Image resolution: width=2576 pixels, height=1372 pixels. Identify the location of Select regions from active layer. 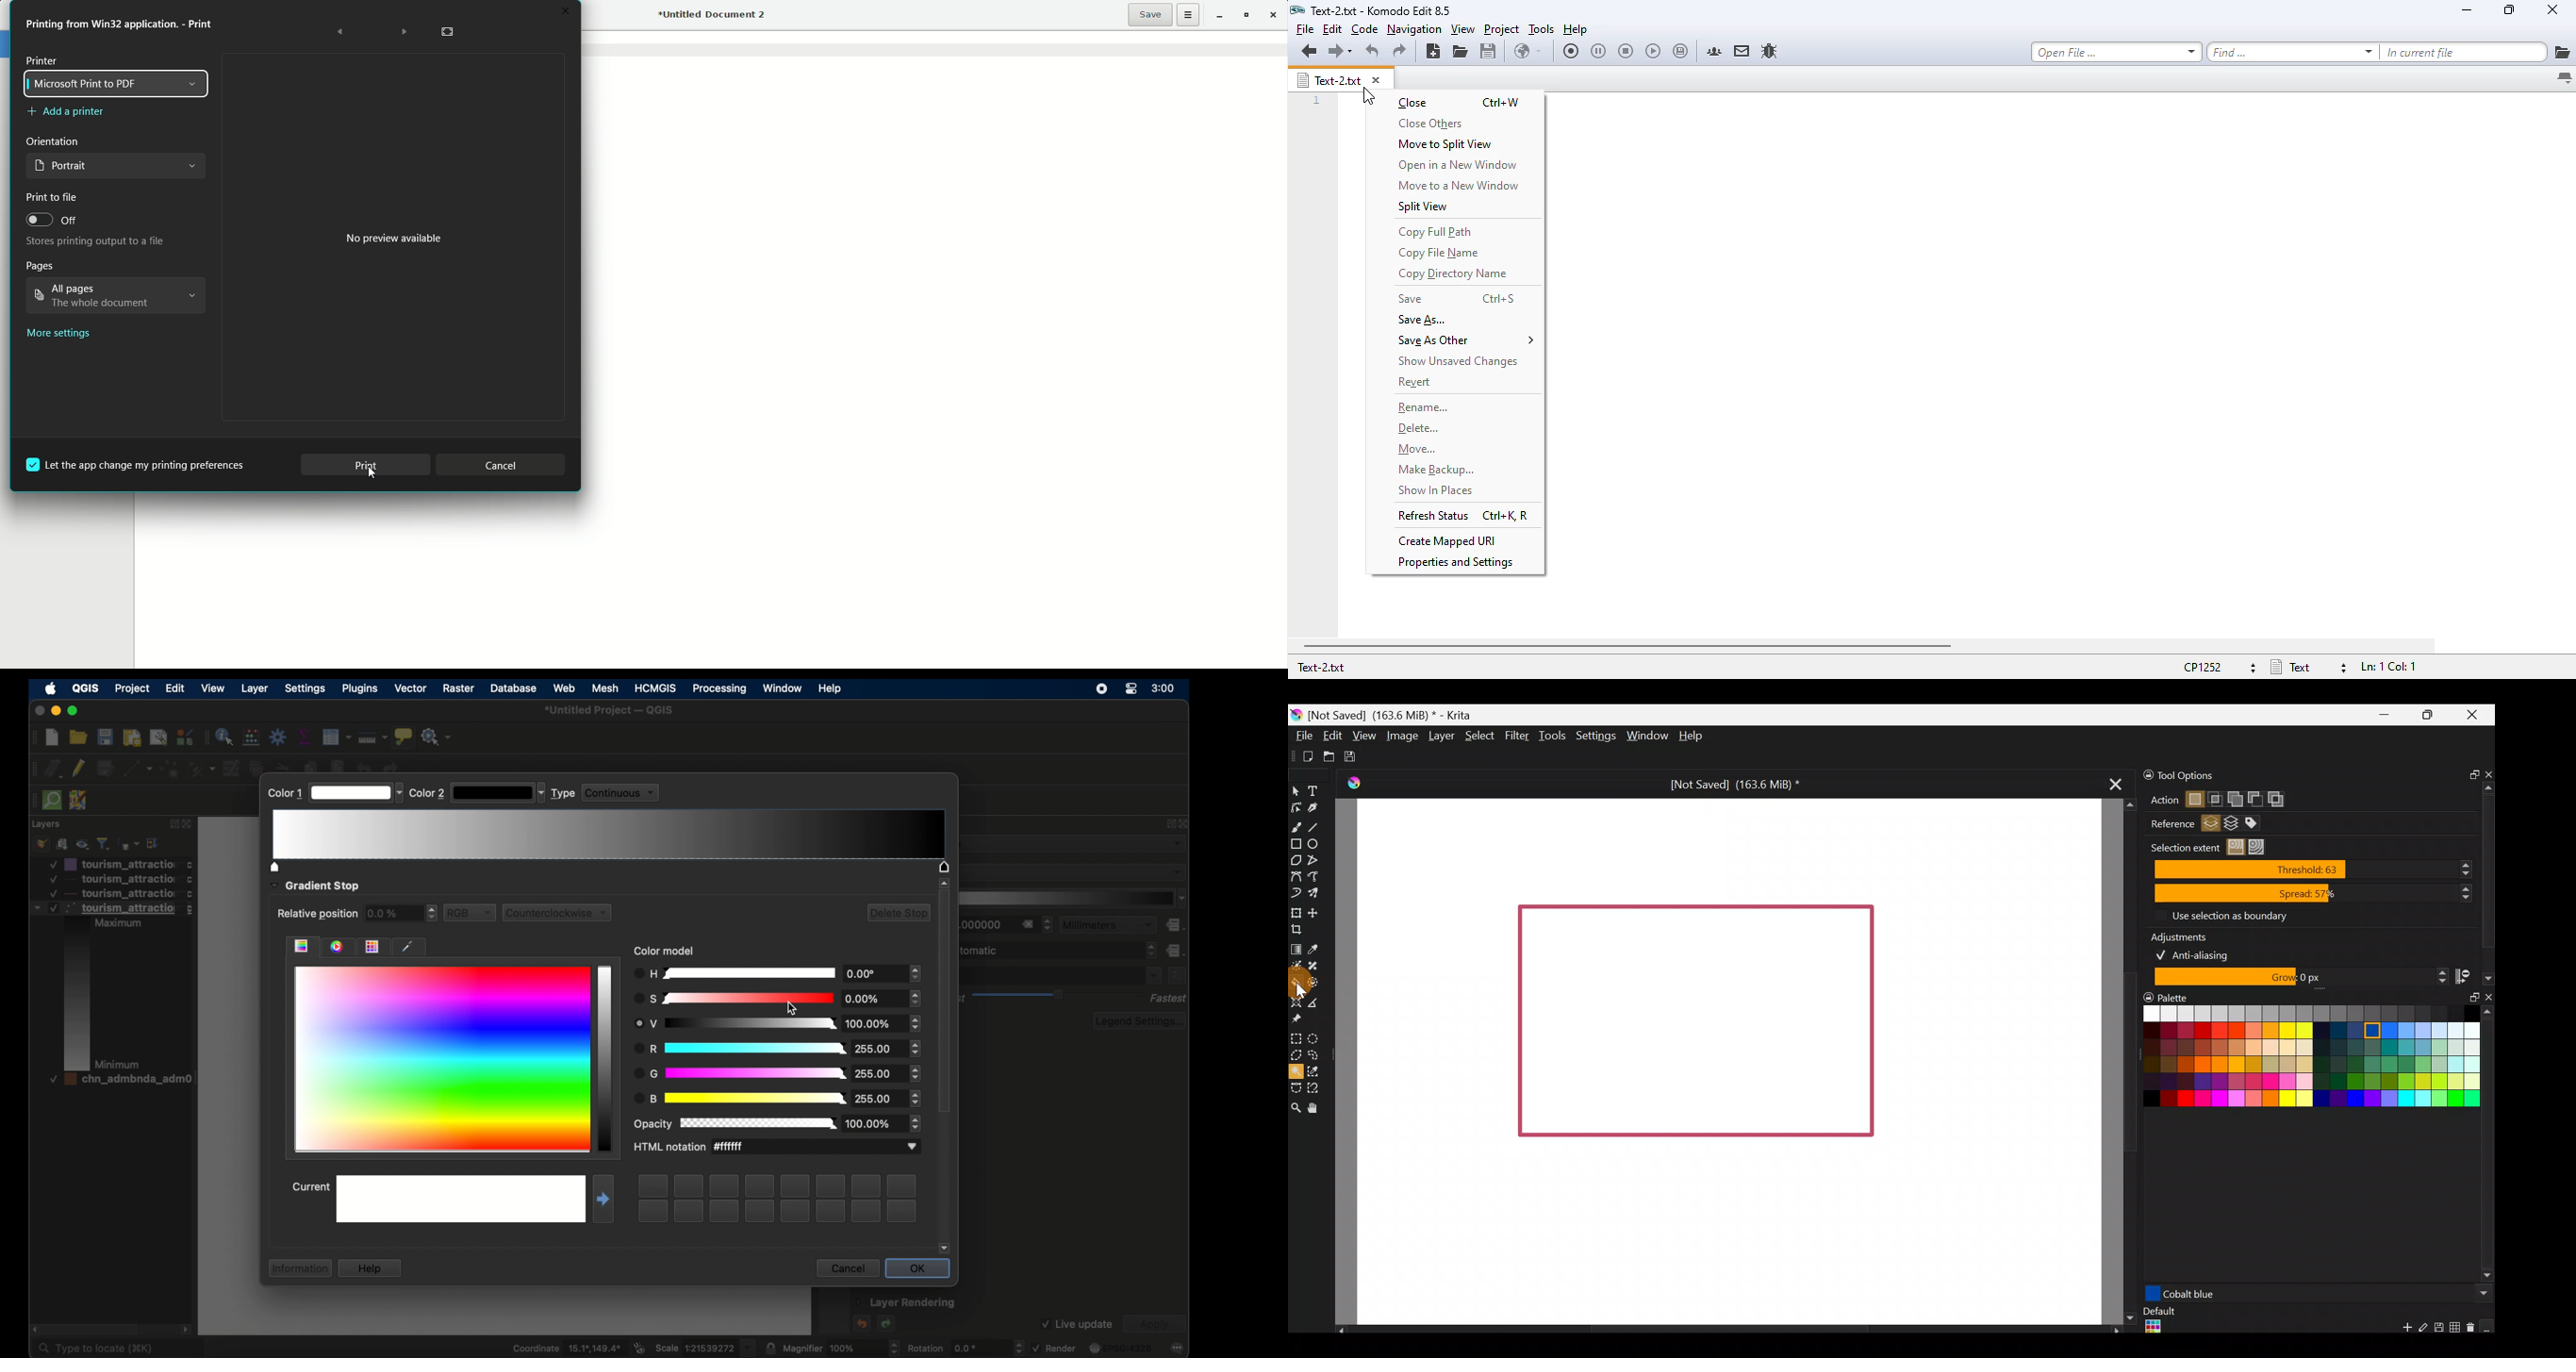
(2211, 825).